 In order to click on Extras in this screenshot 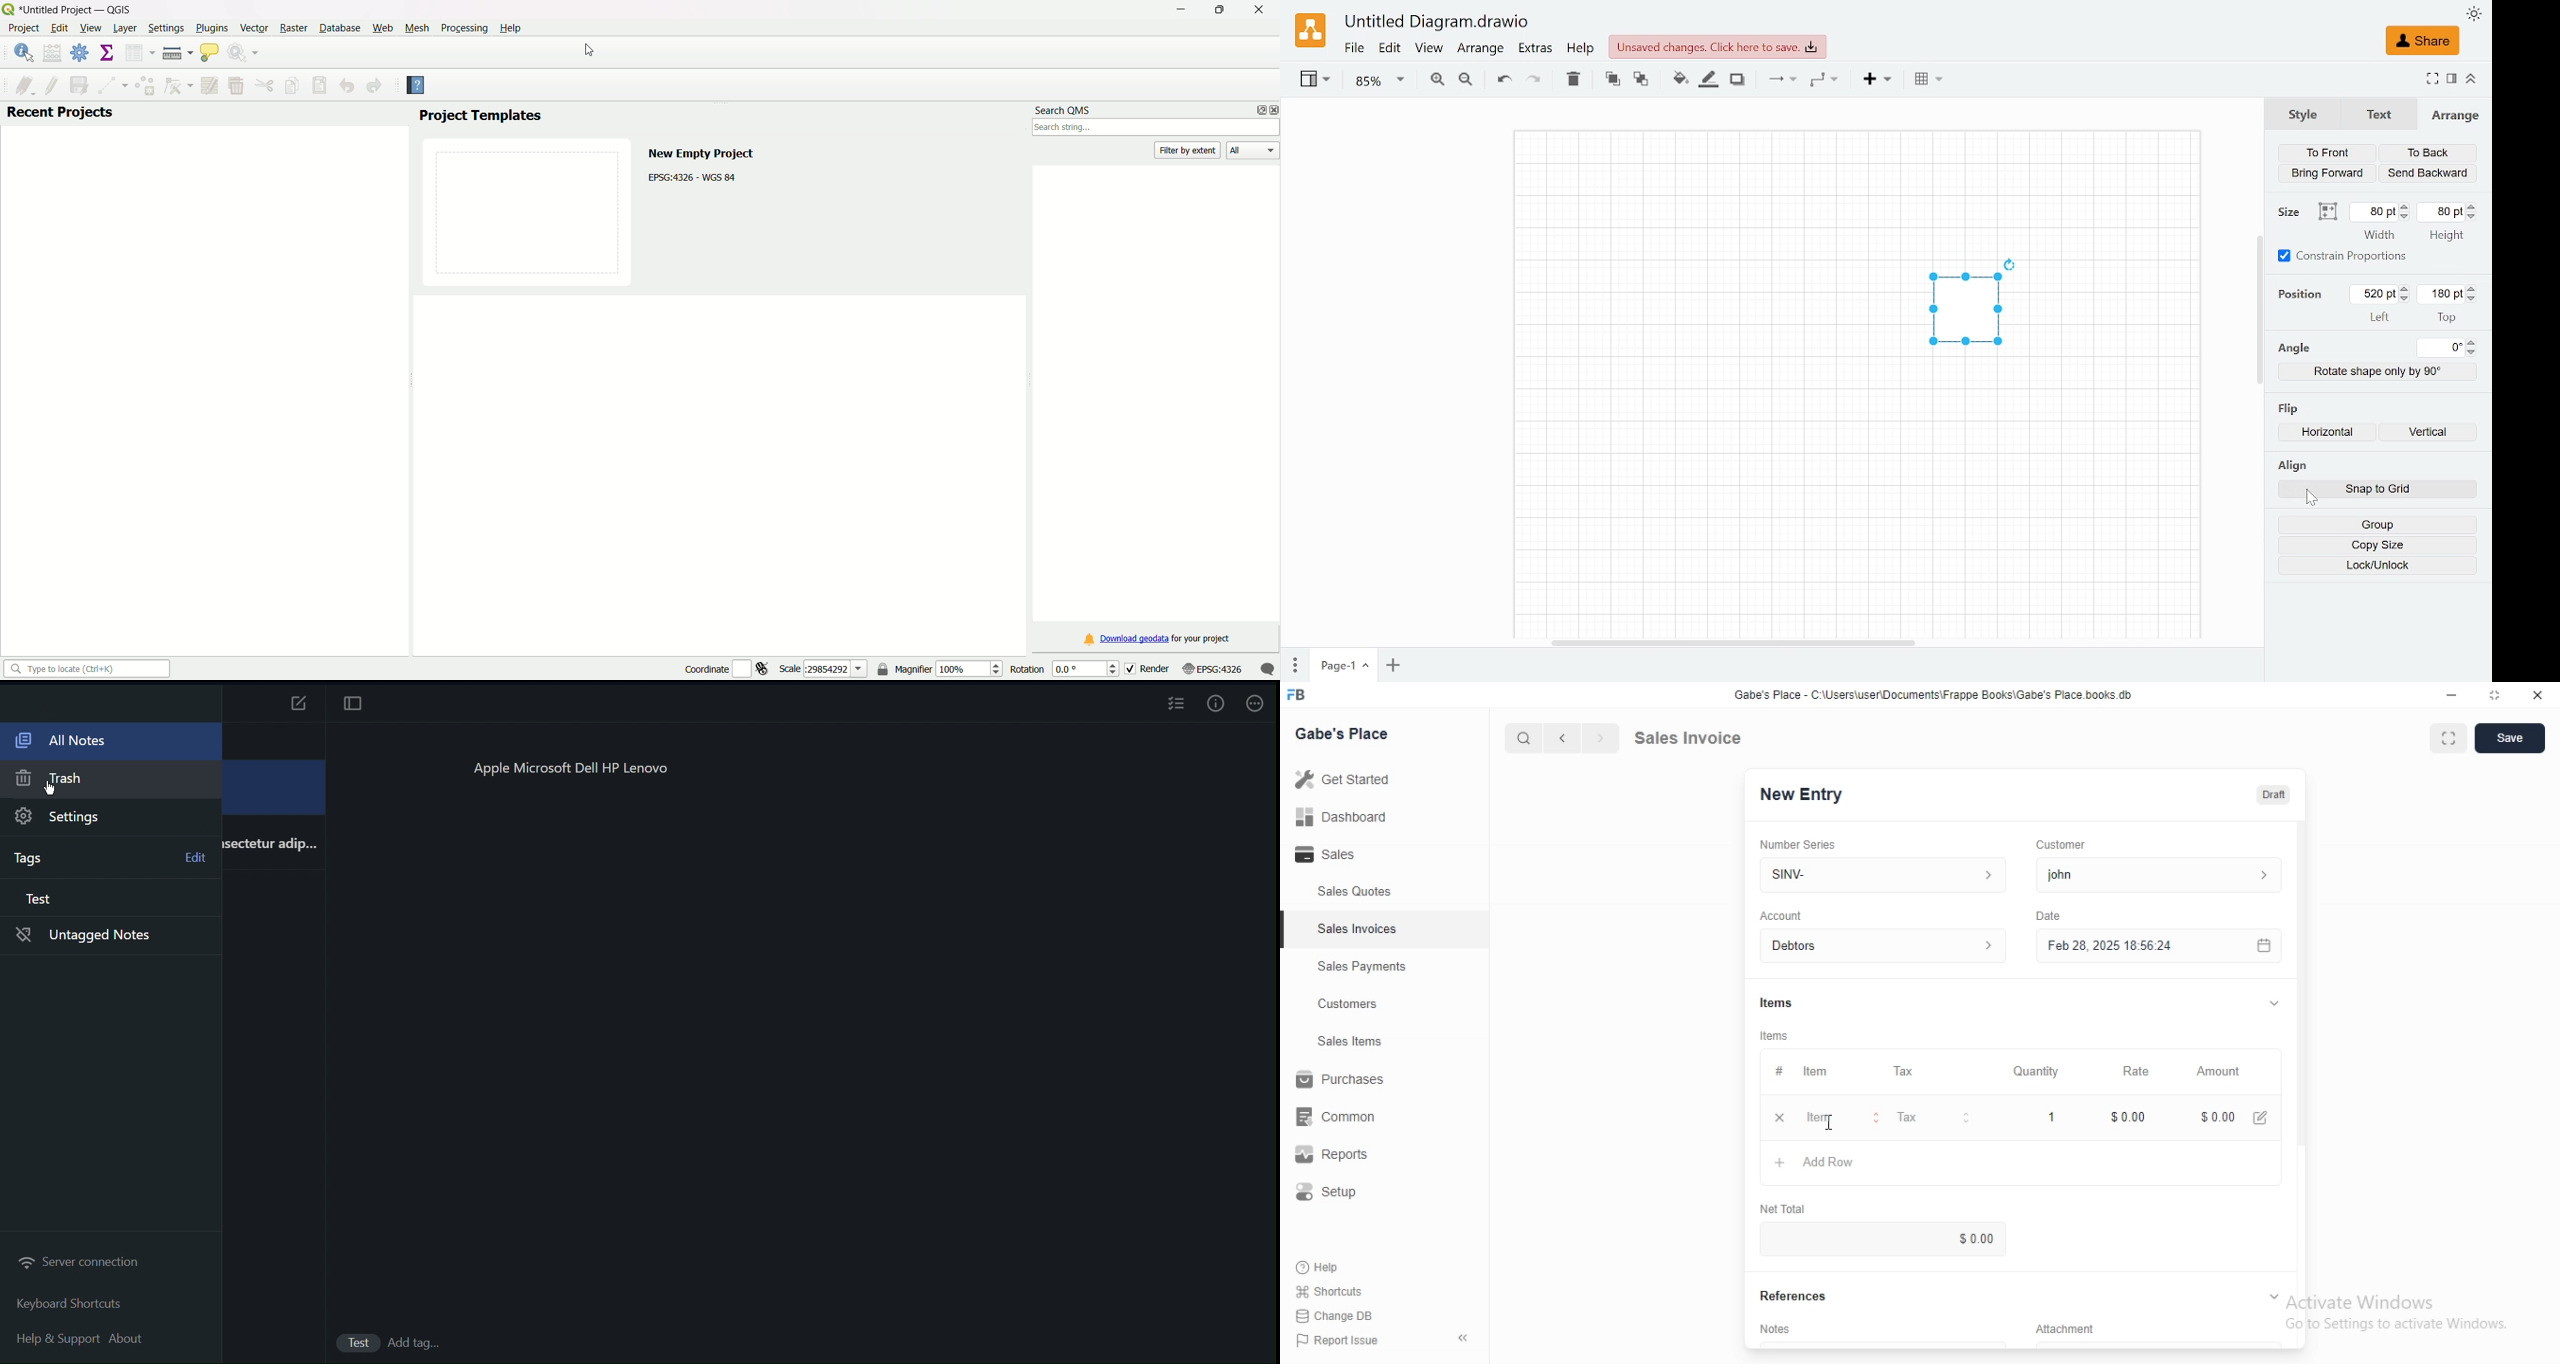, I will do `click(1537, 49)`.